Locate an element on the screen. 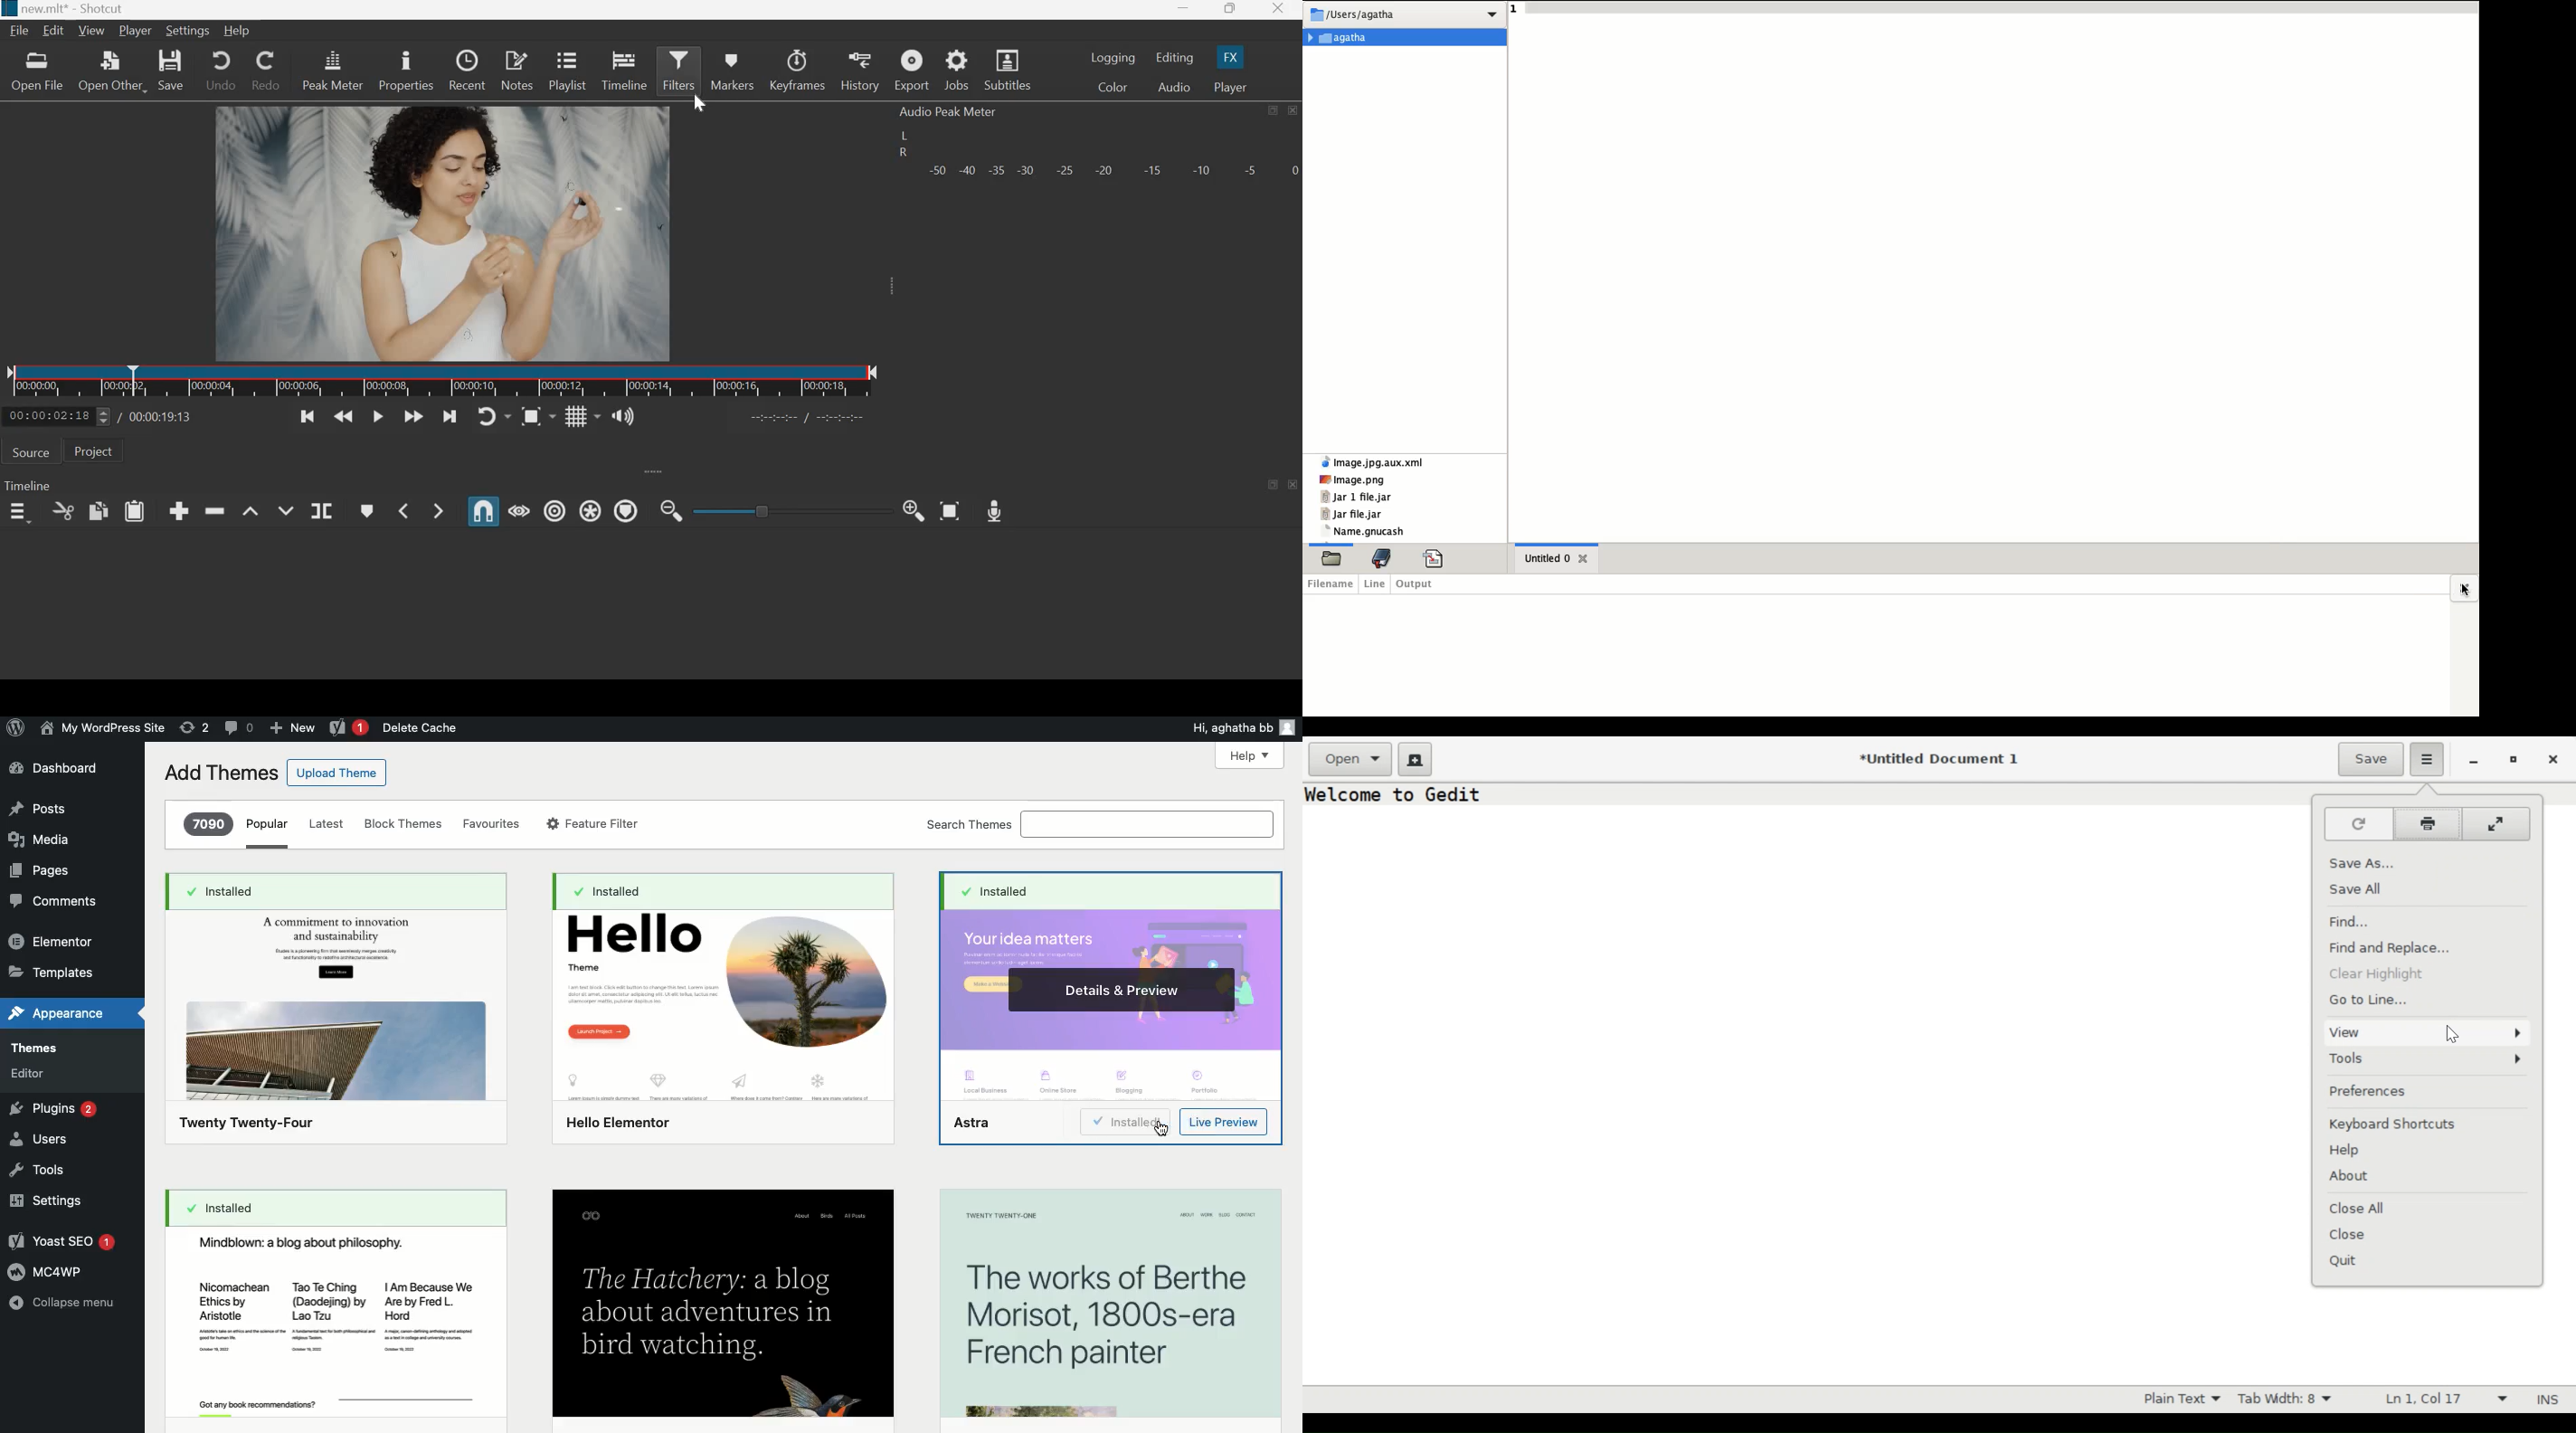 The height and width of the screenshot is (1456, 2576). Quit is located at coordinates (2347, 1262).